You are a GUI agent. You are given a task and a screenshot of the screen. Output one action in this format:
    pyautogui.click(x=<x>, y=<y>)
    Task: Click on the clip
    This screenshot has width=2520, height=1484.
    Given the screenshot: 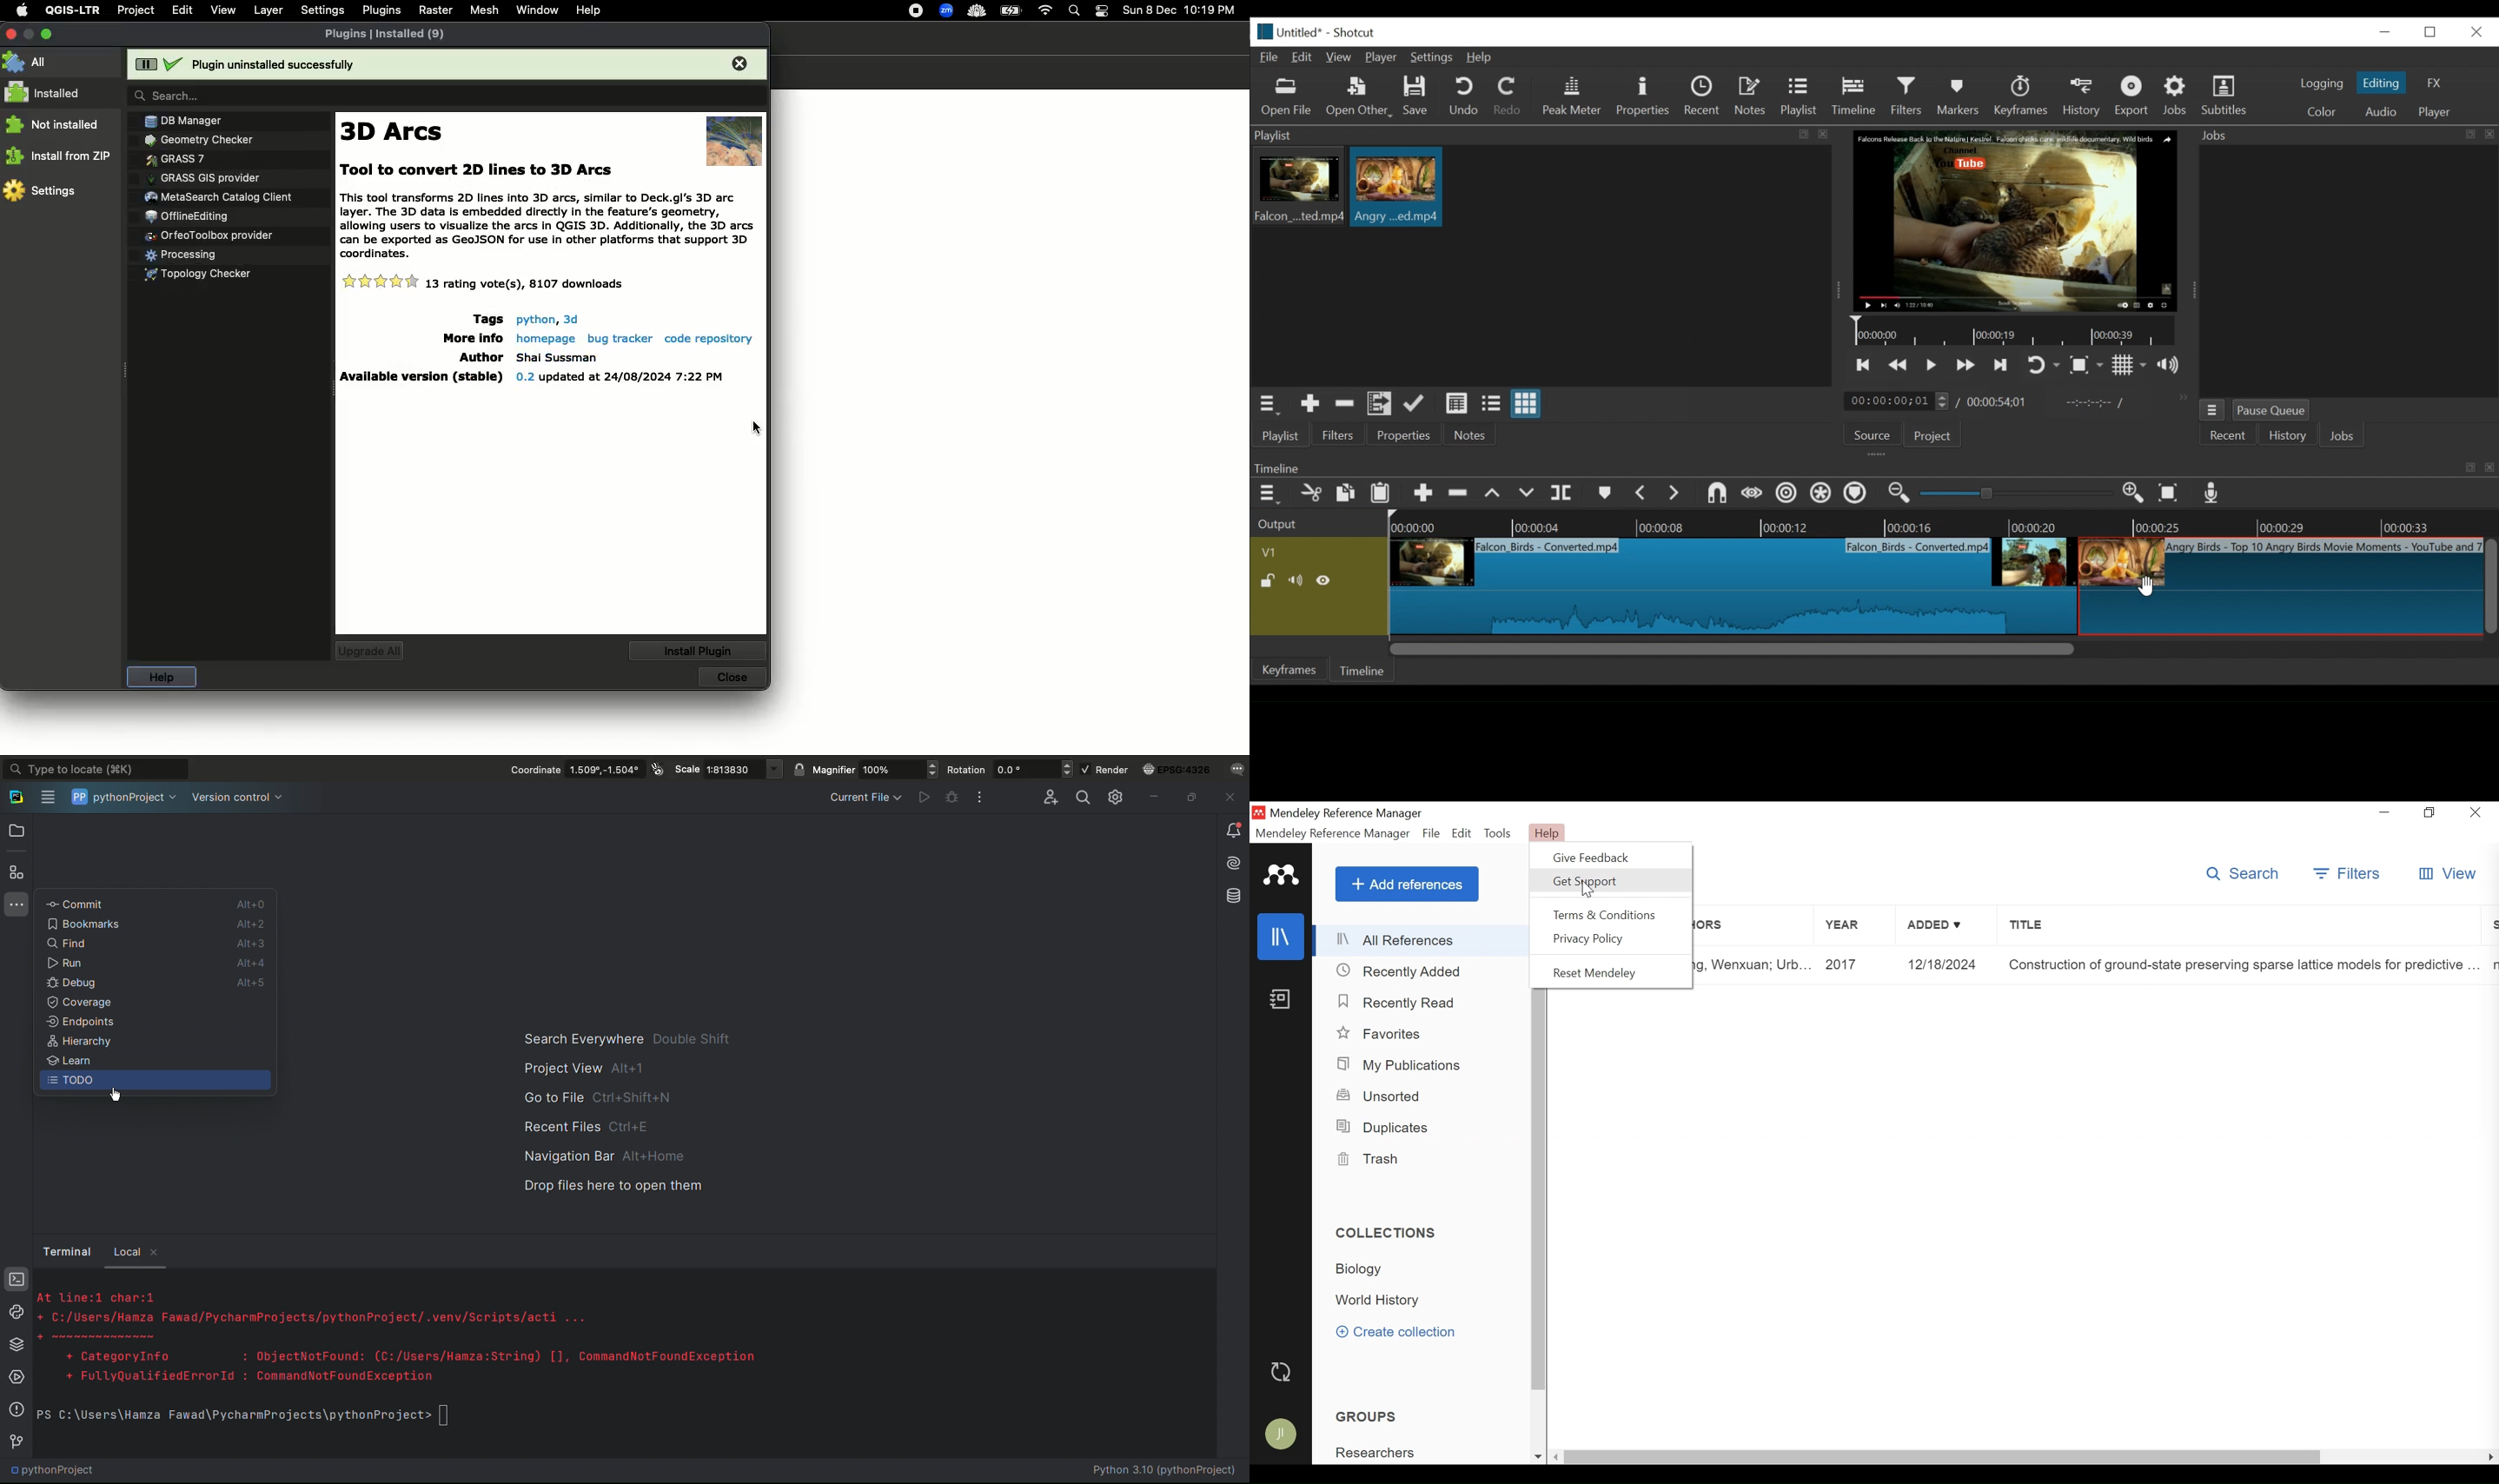 What is the action you would take?
    pyautogui.click(x=1397, y=187)
    